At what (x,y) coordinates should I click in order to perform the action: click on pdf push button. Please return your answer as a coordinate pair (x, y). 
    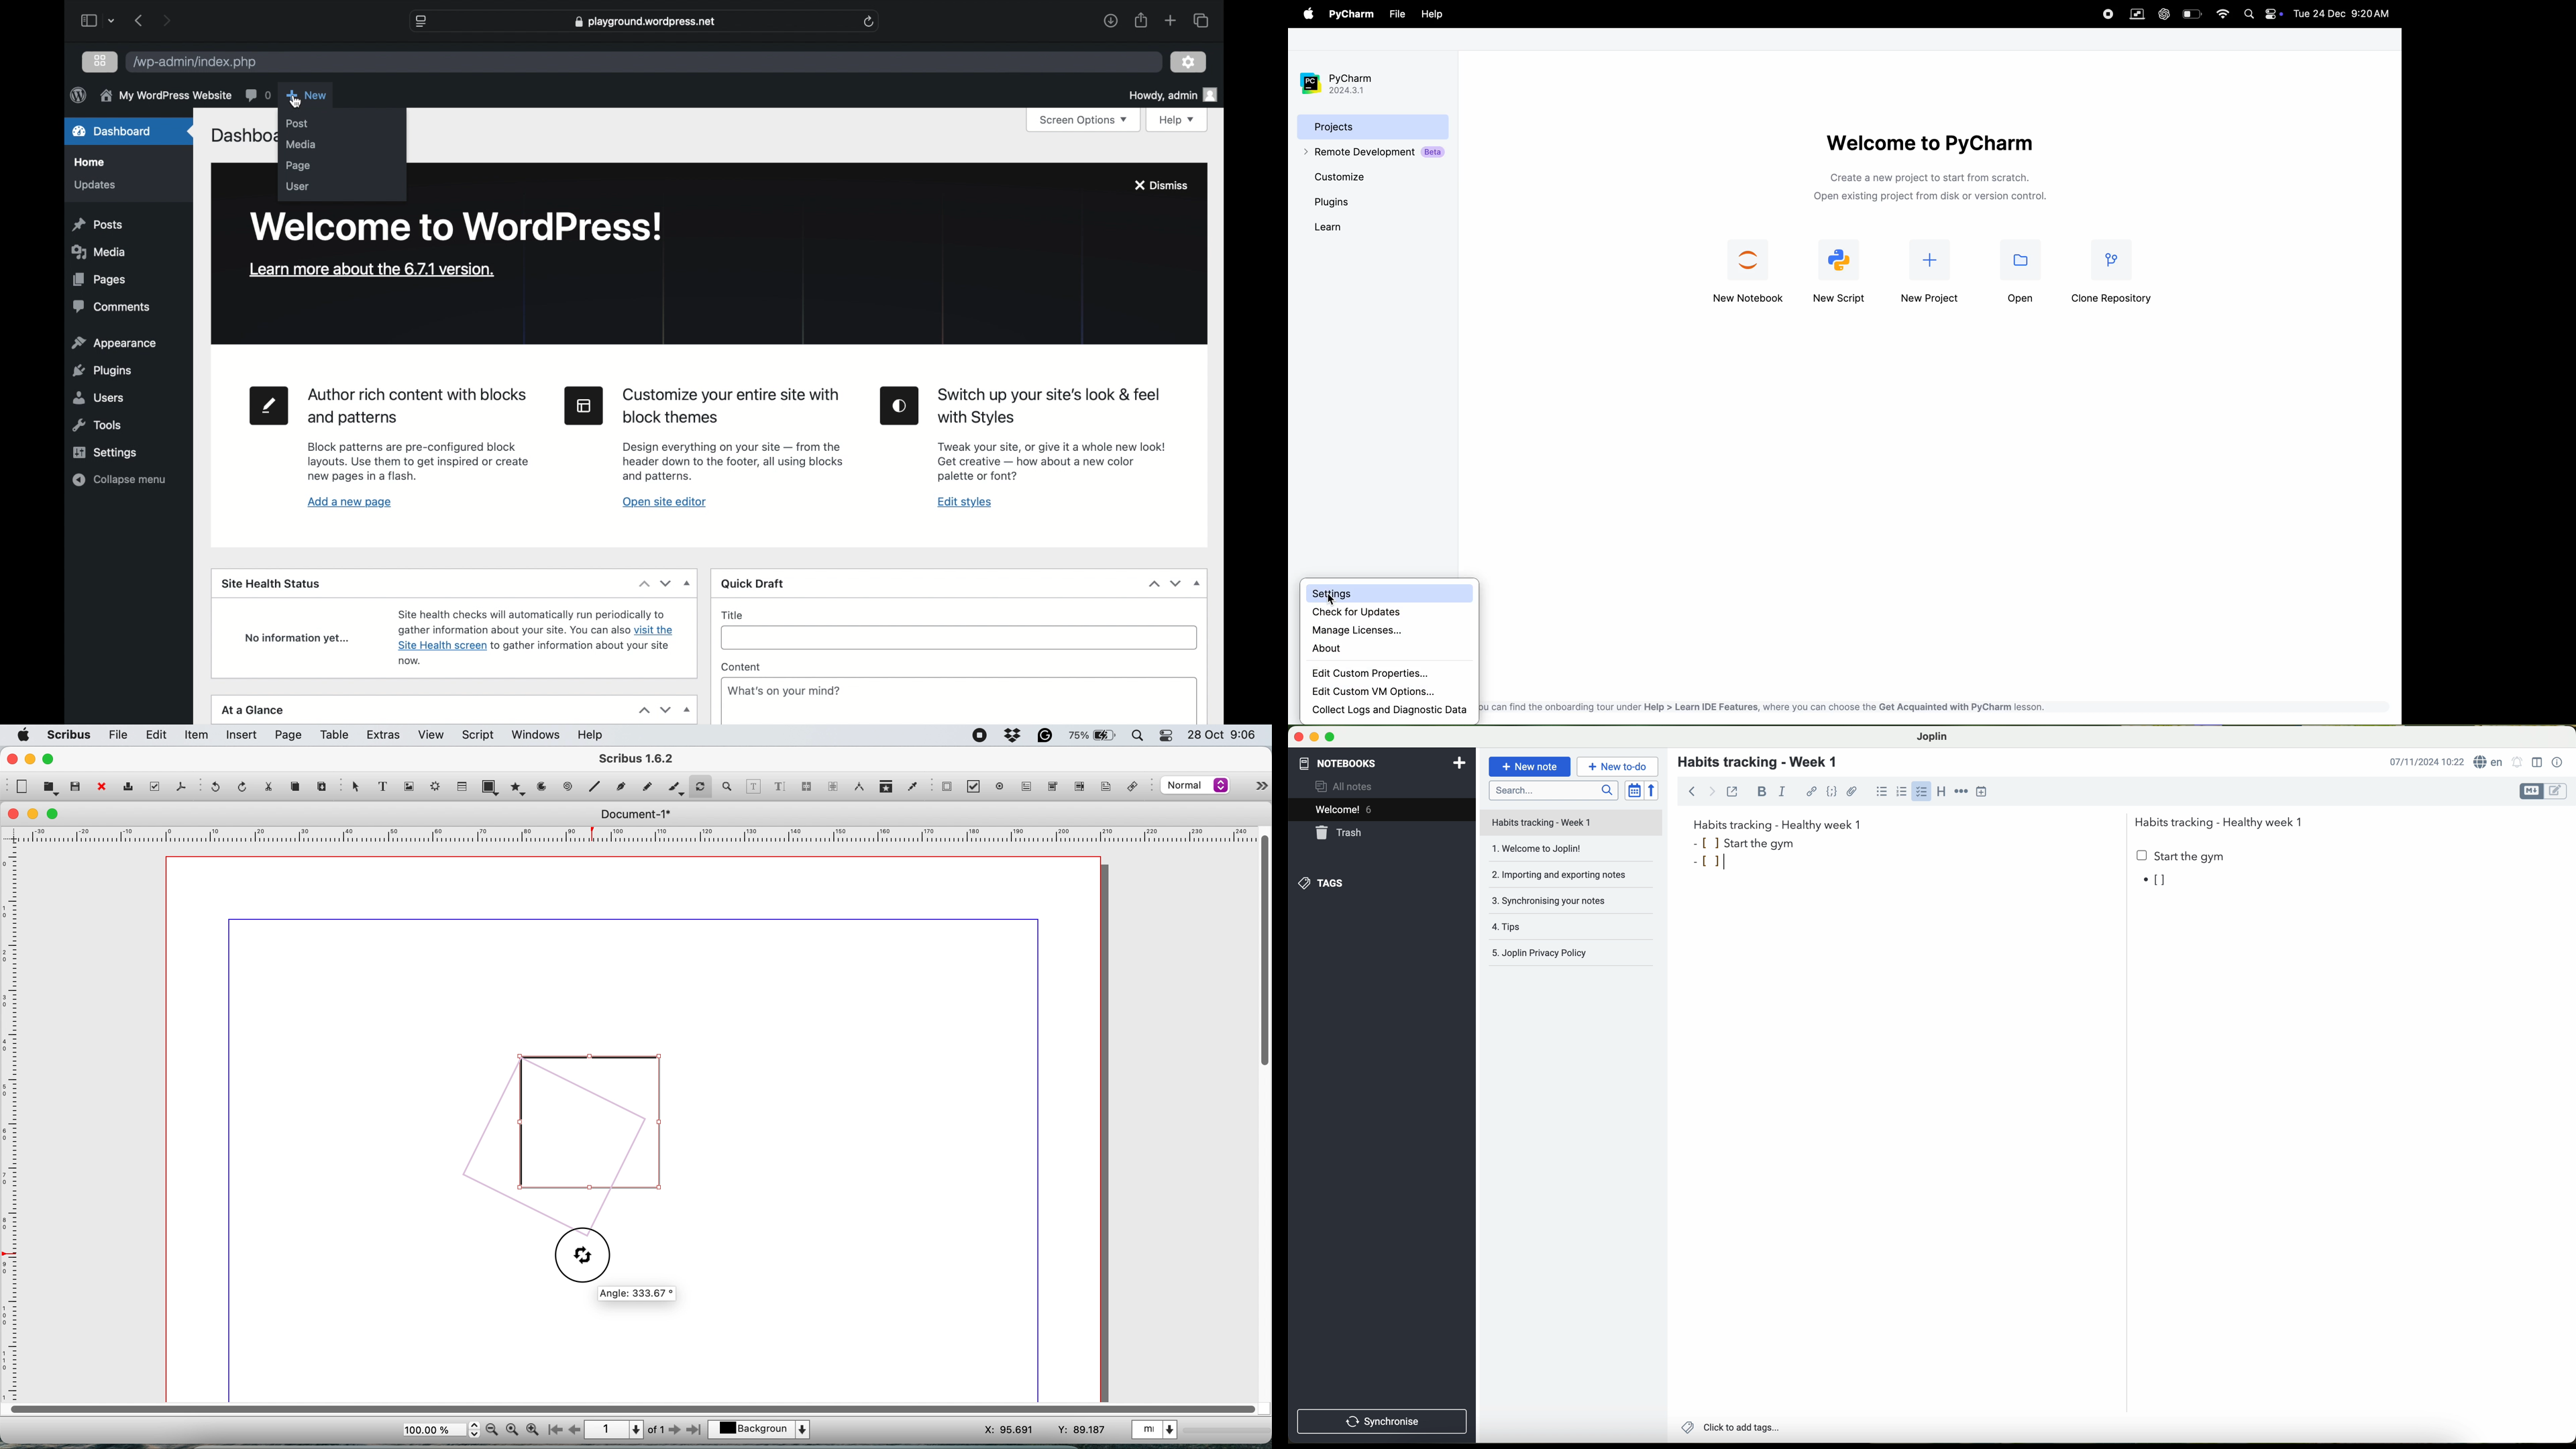
    Looking at the image, I should click on (947, 788).